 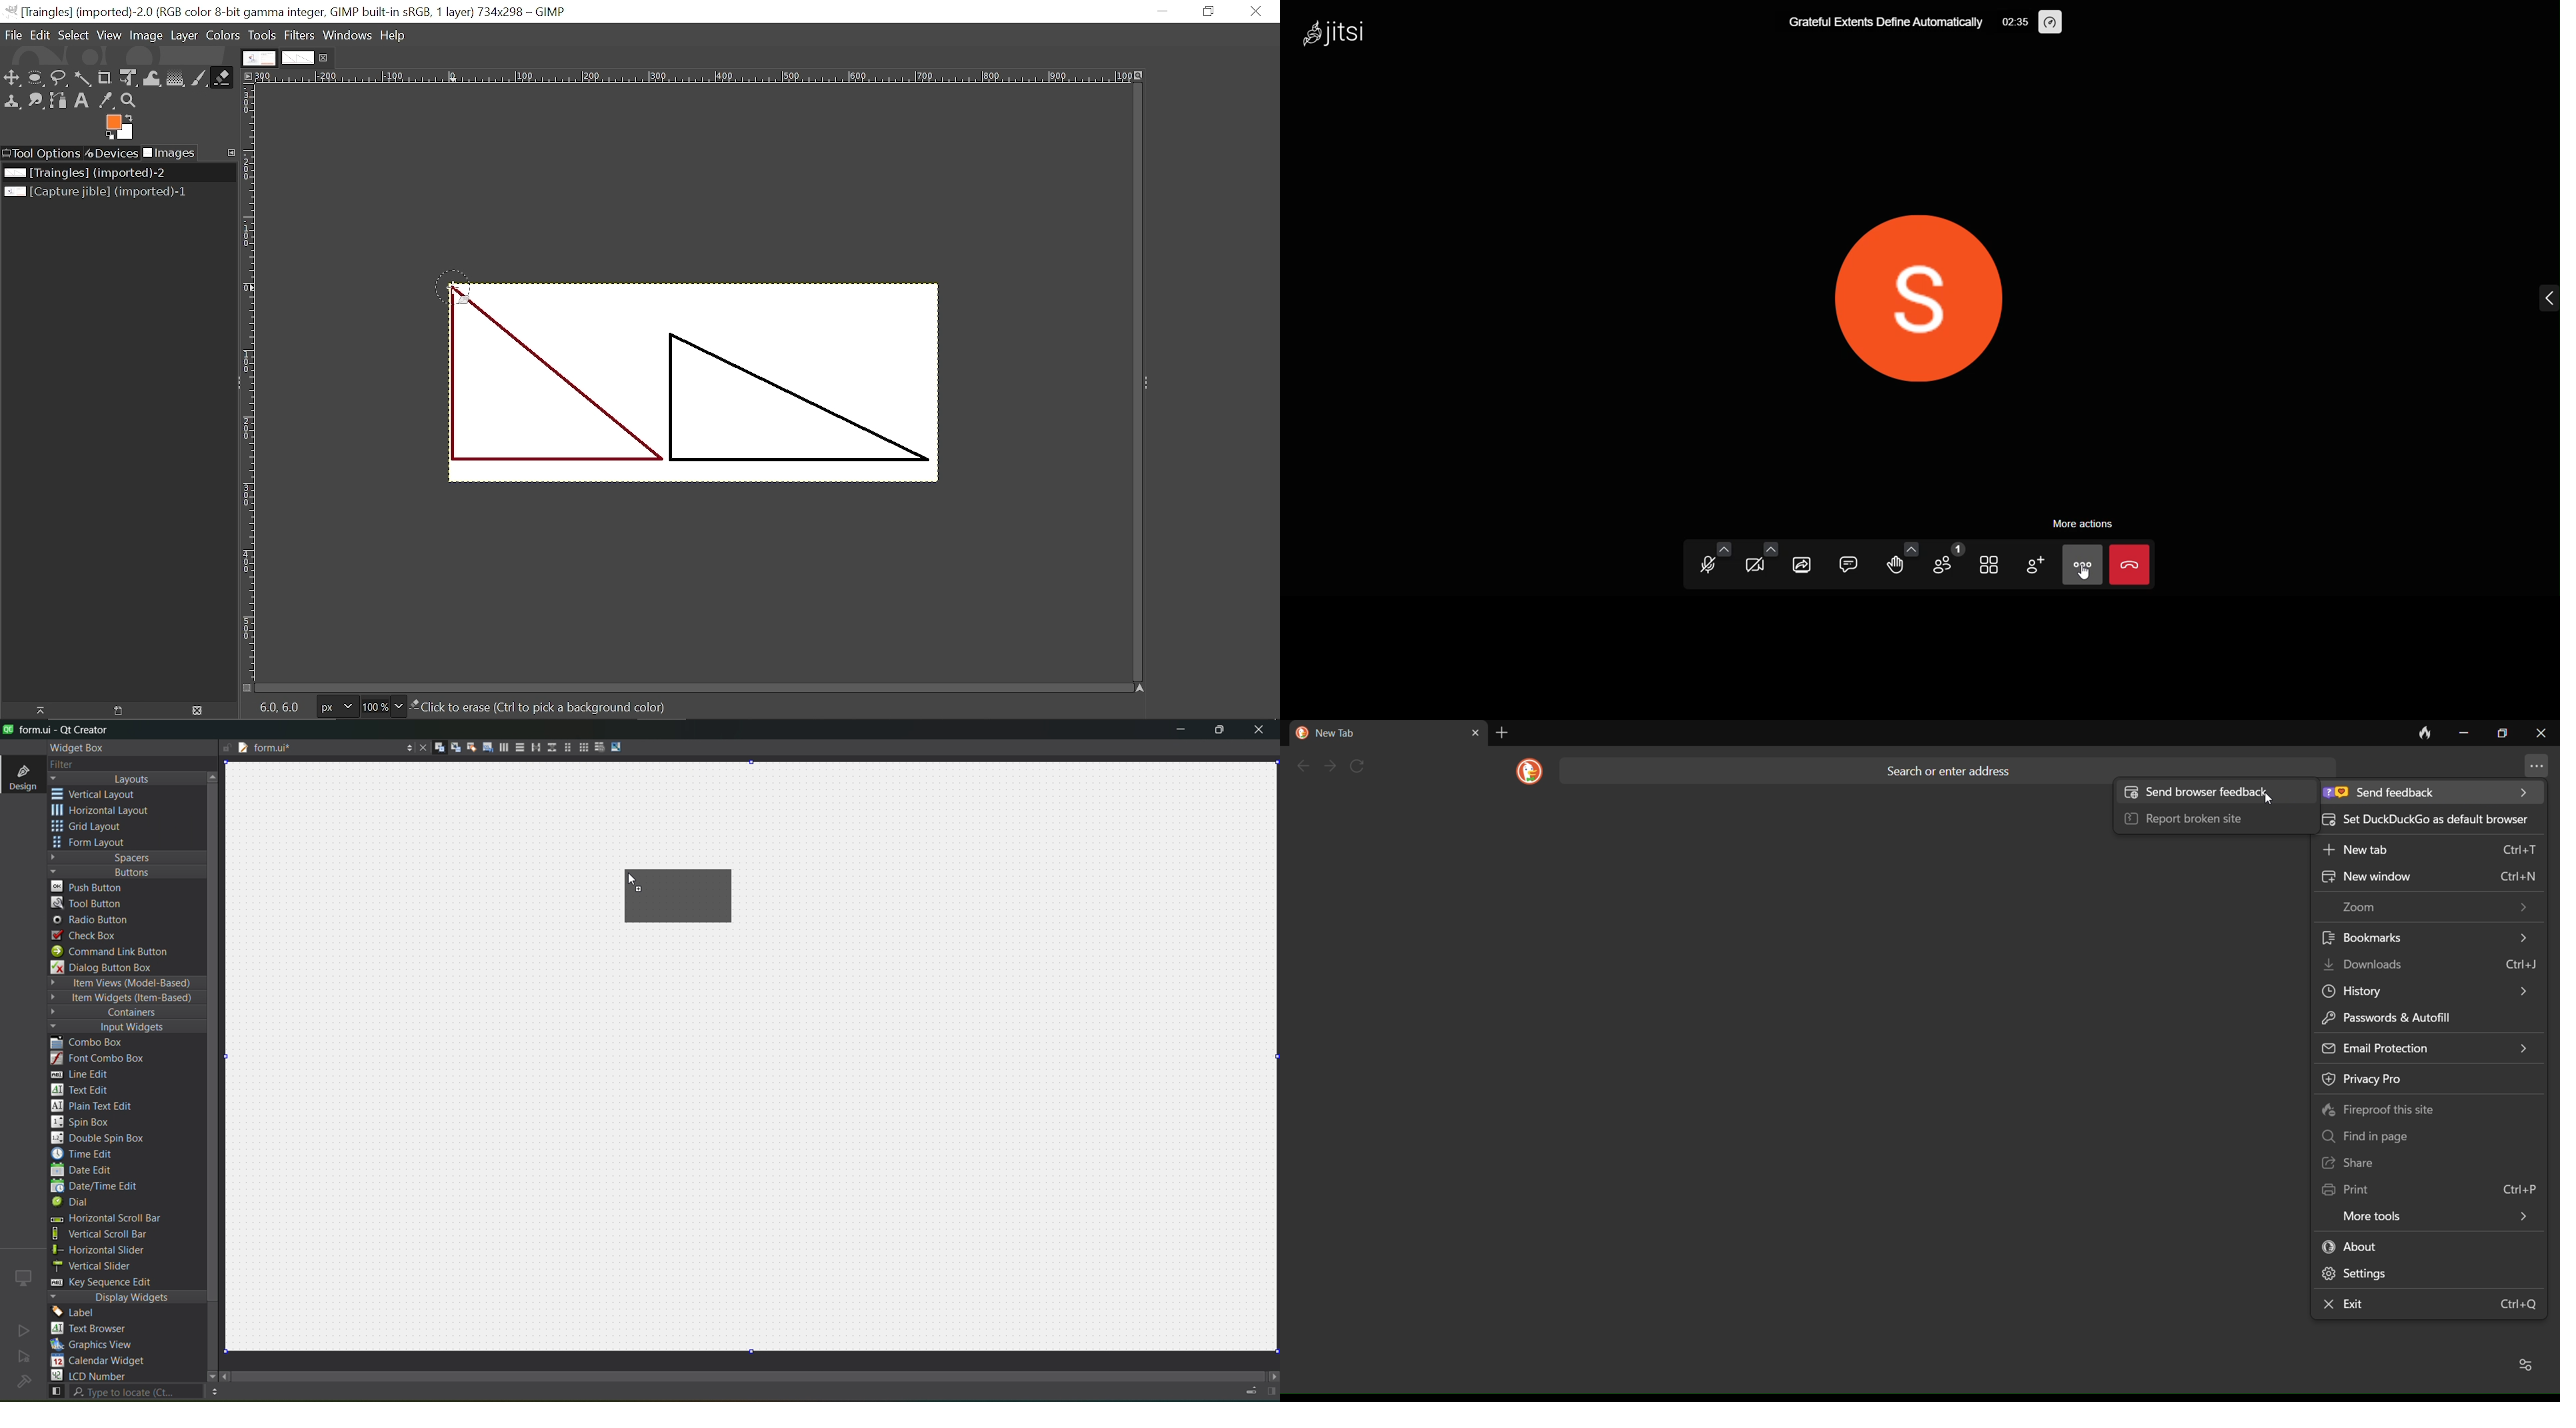 I want to click on spin box, so click(x=87, y=1122).